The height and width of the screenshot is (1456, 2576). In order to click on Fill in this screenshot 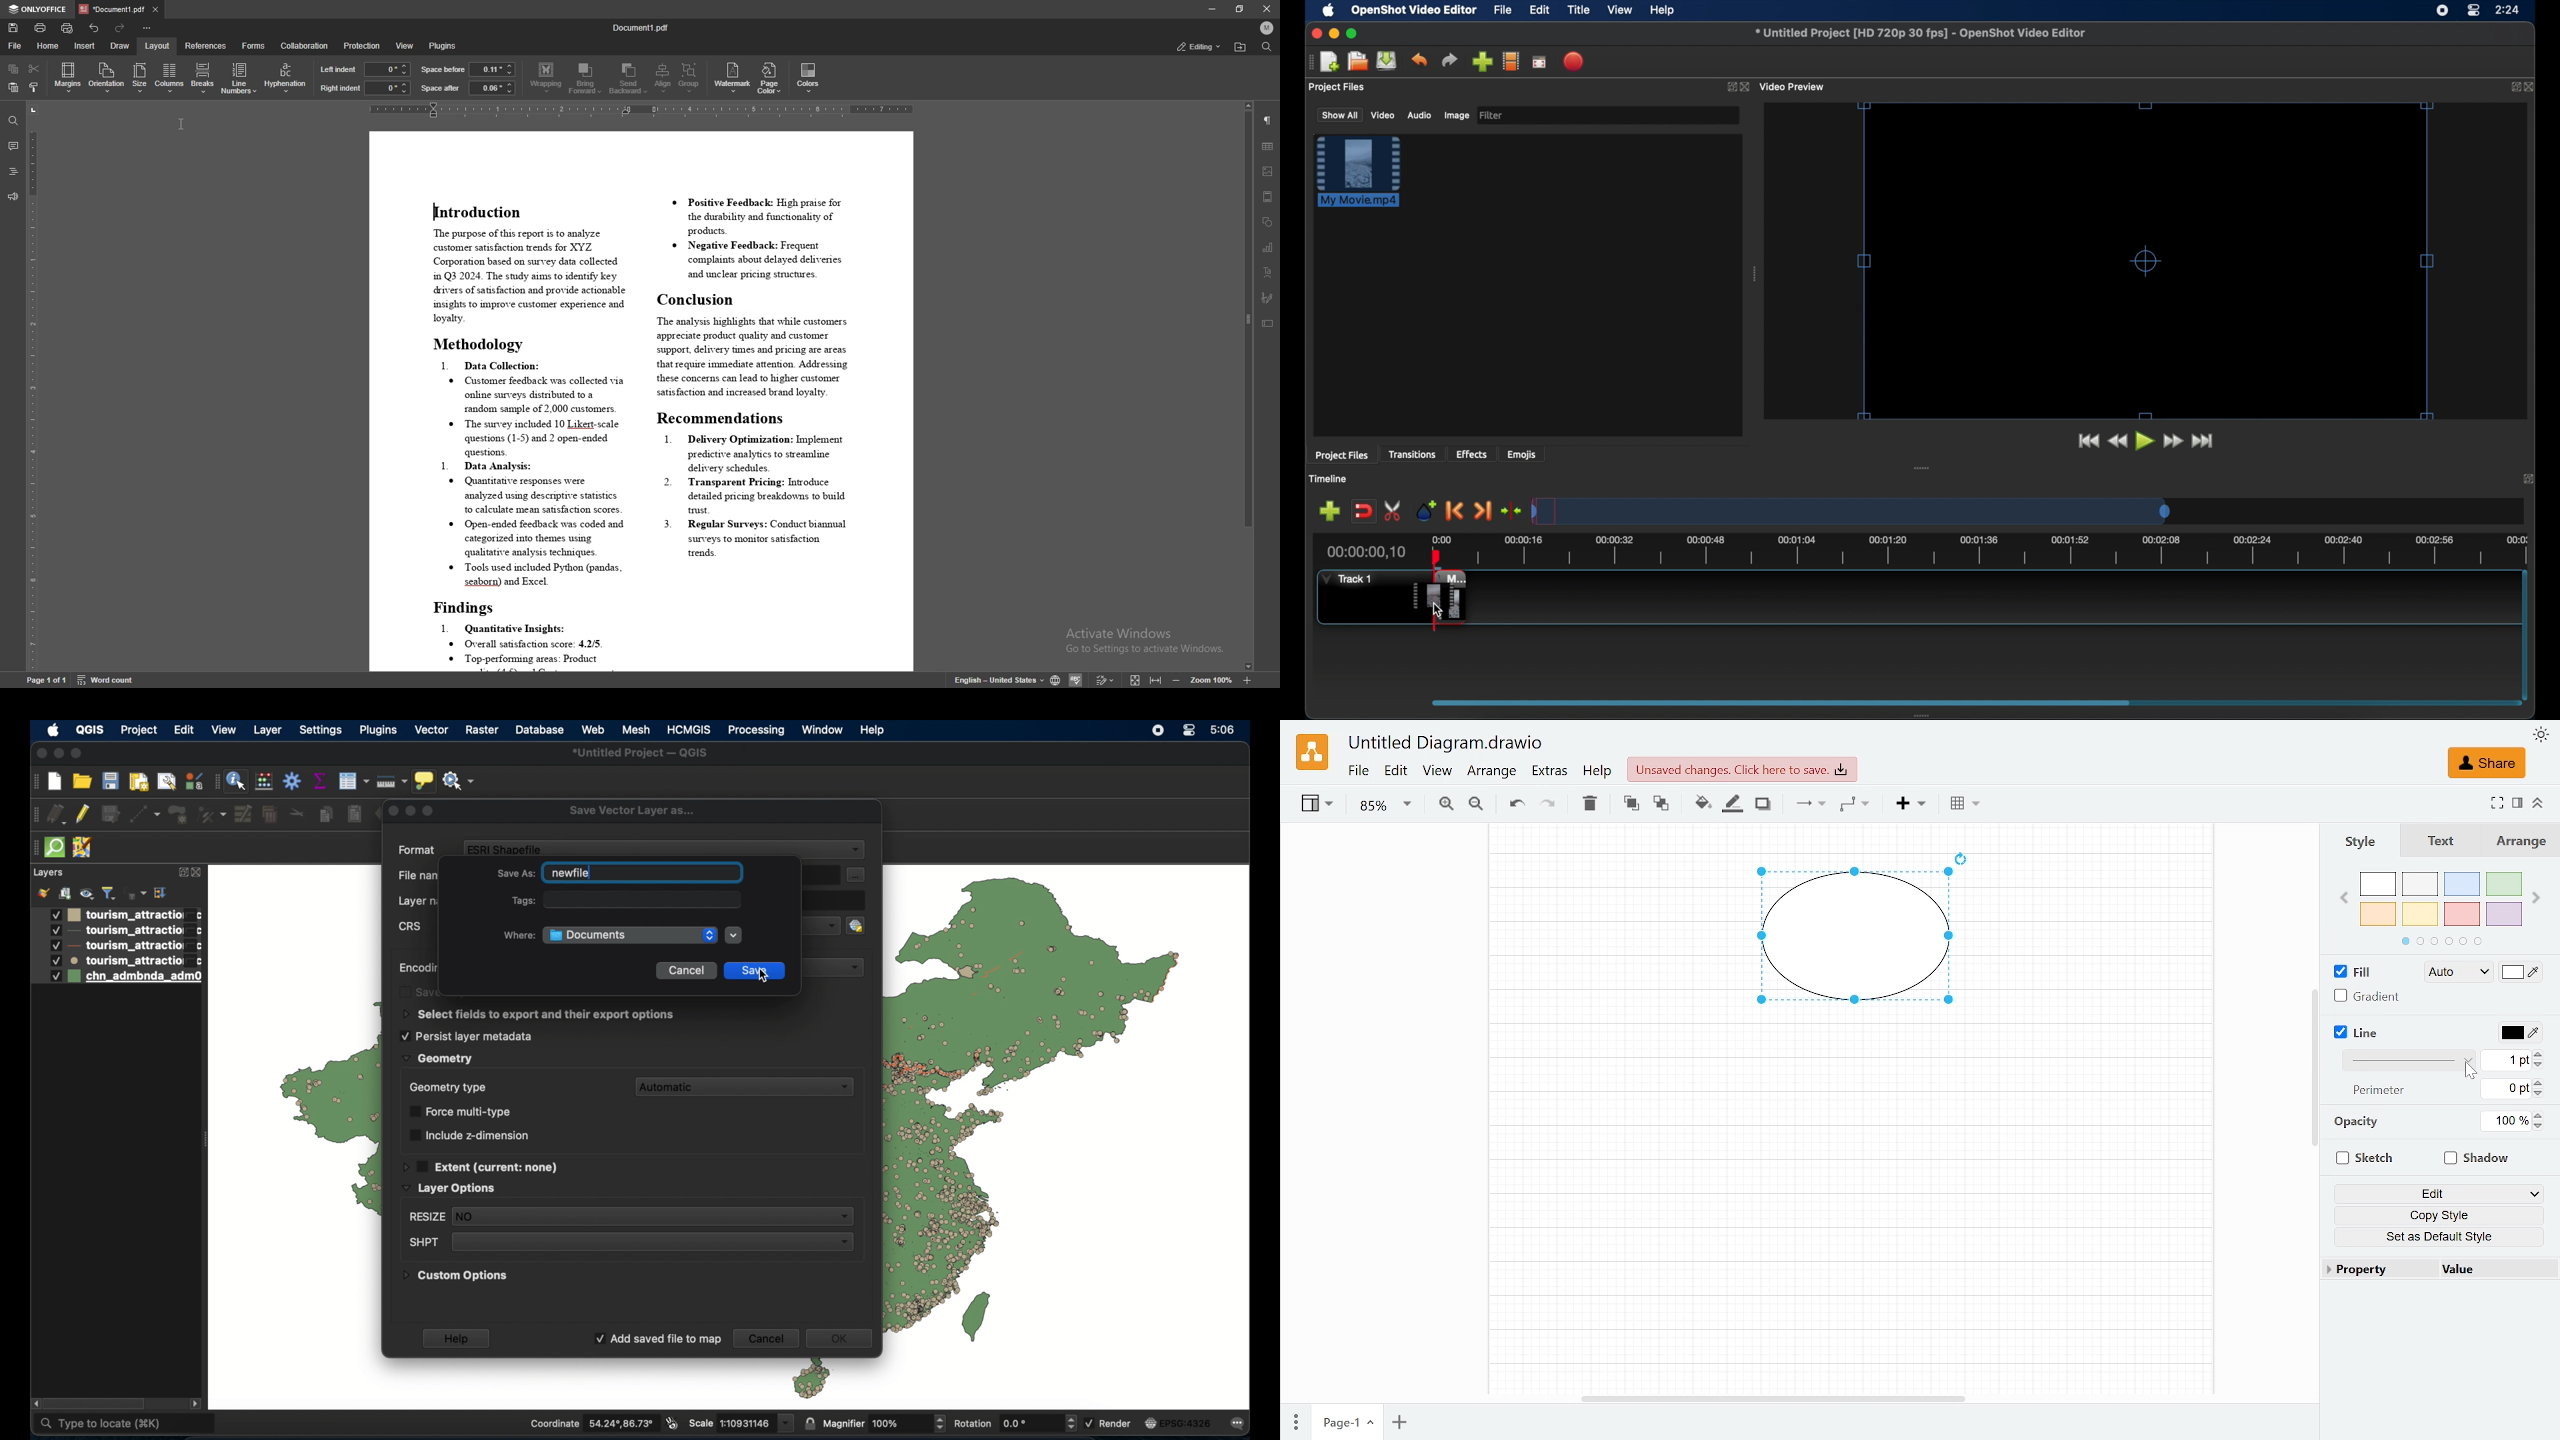, I will do `click(2350, 971)`.